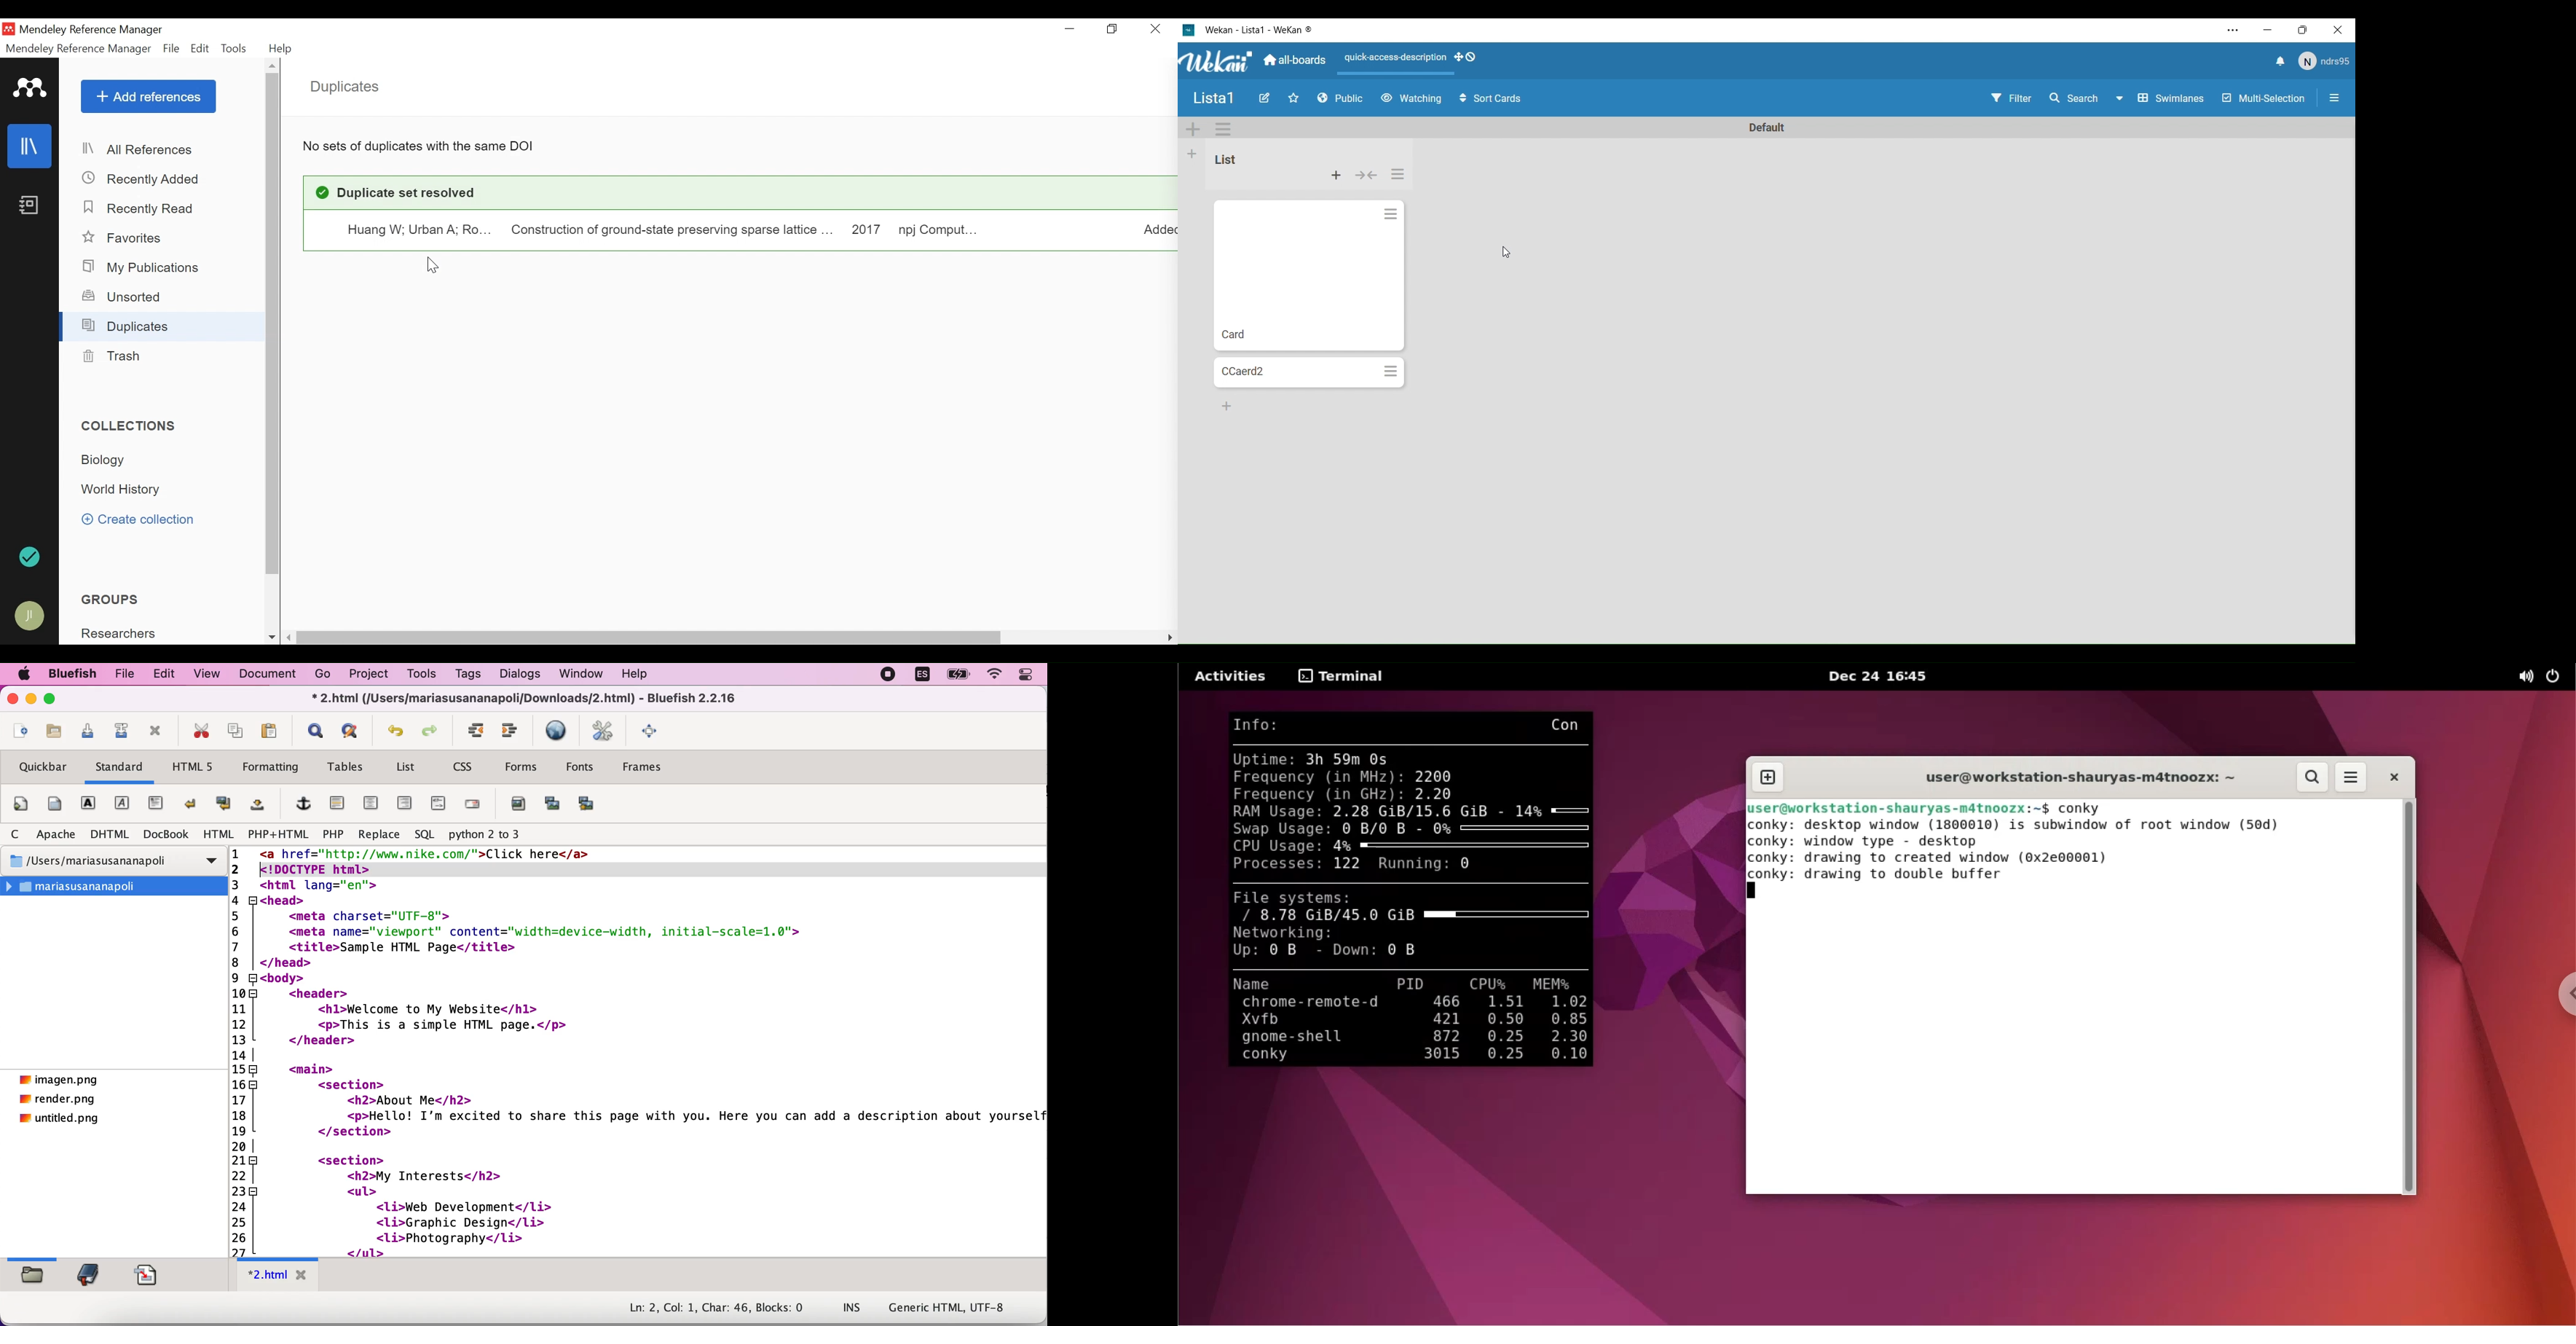 This screenshot has height=1344, width=2576. I want to click on strong, so click(89, 805).